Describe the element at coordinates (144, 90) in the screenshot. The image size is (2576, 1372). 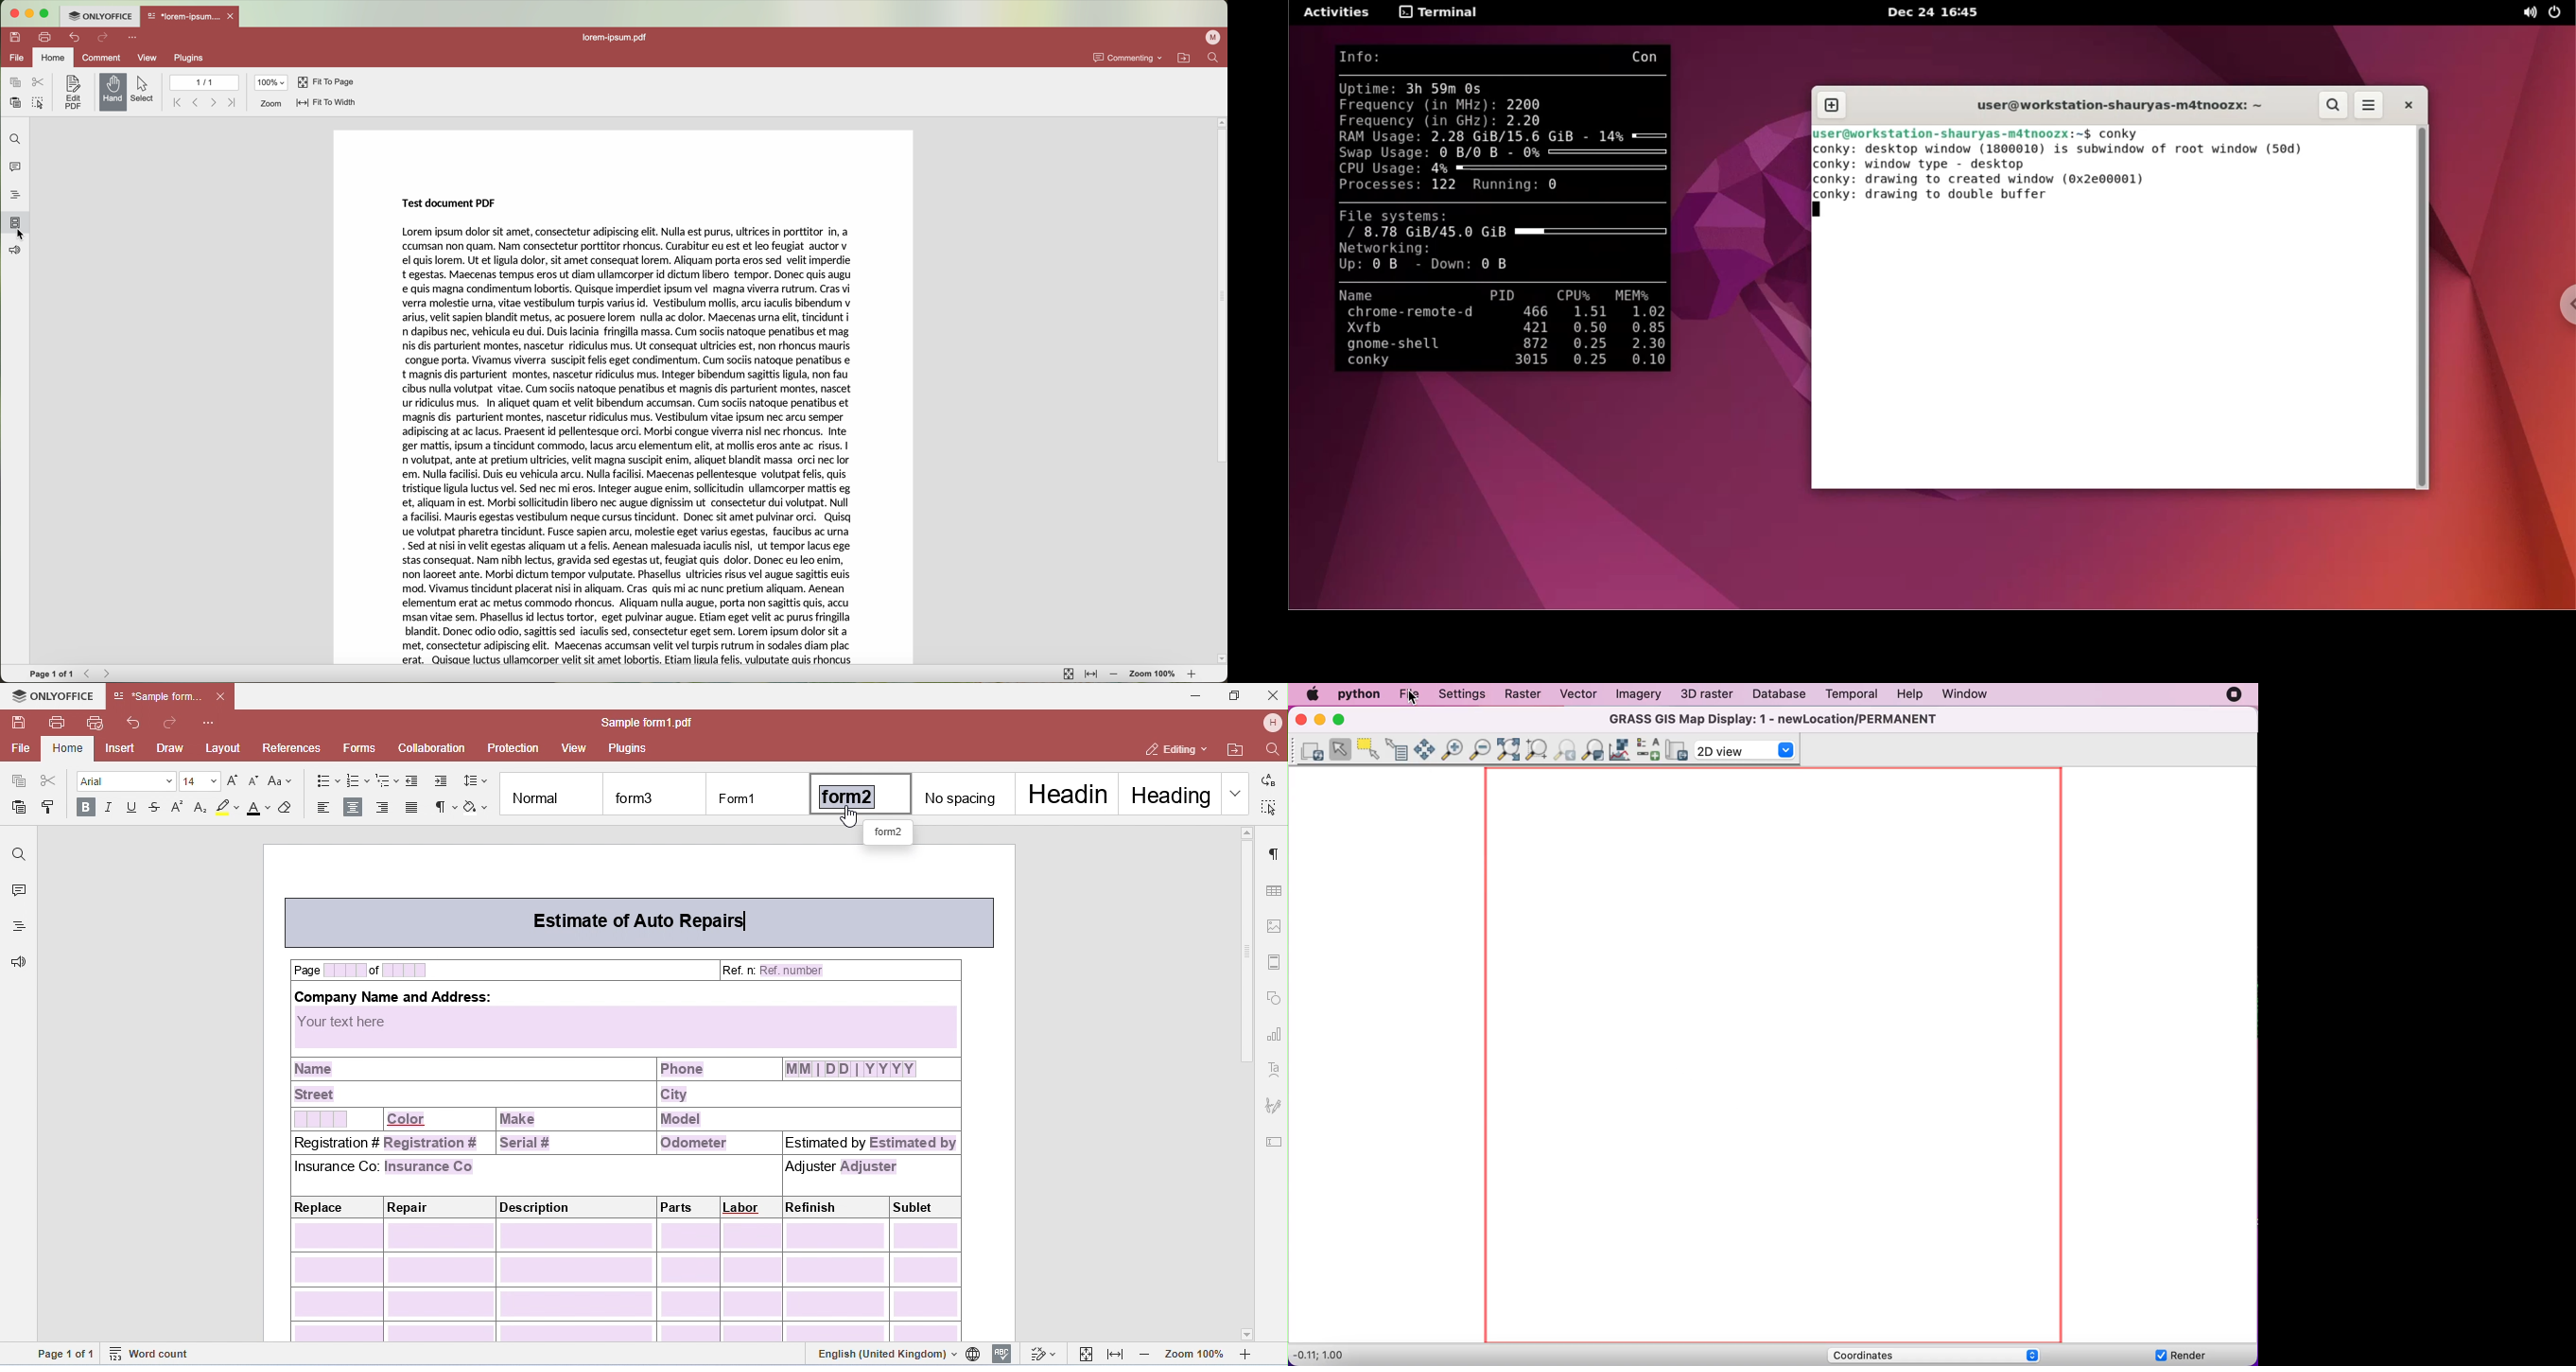
I see `select` at that location.